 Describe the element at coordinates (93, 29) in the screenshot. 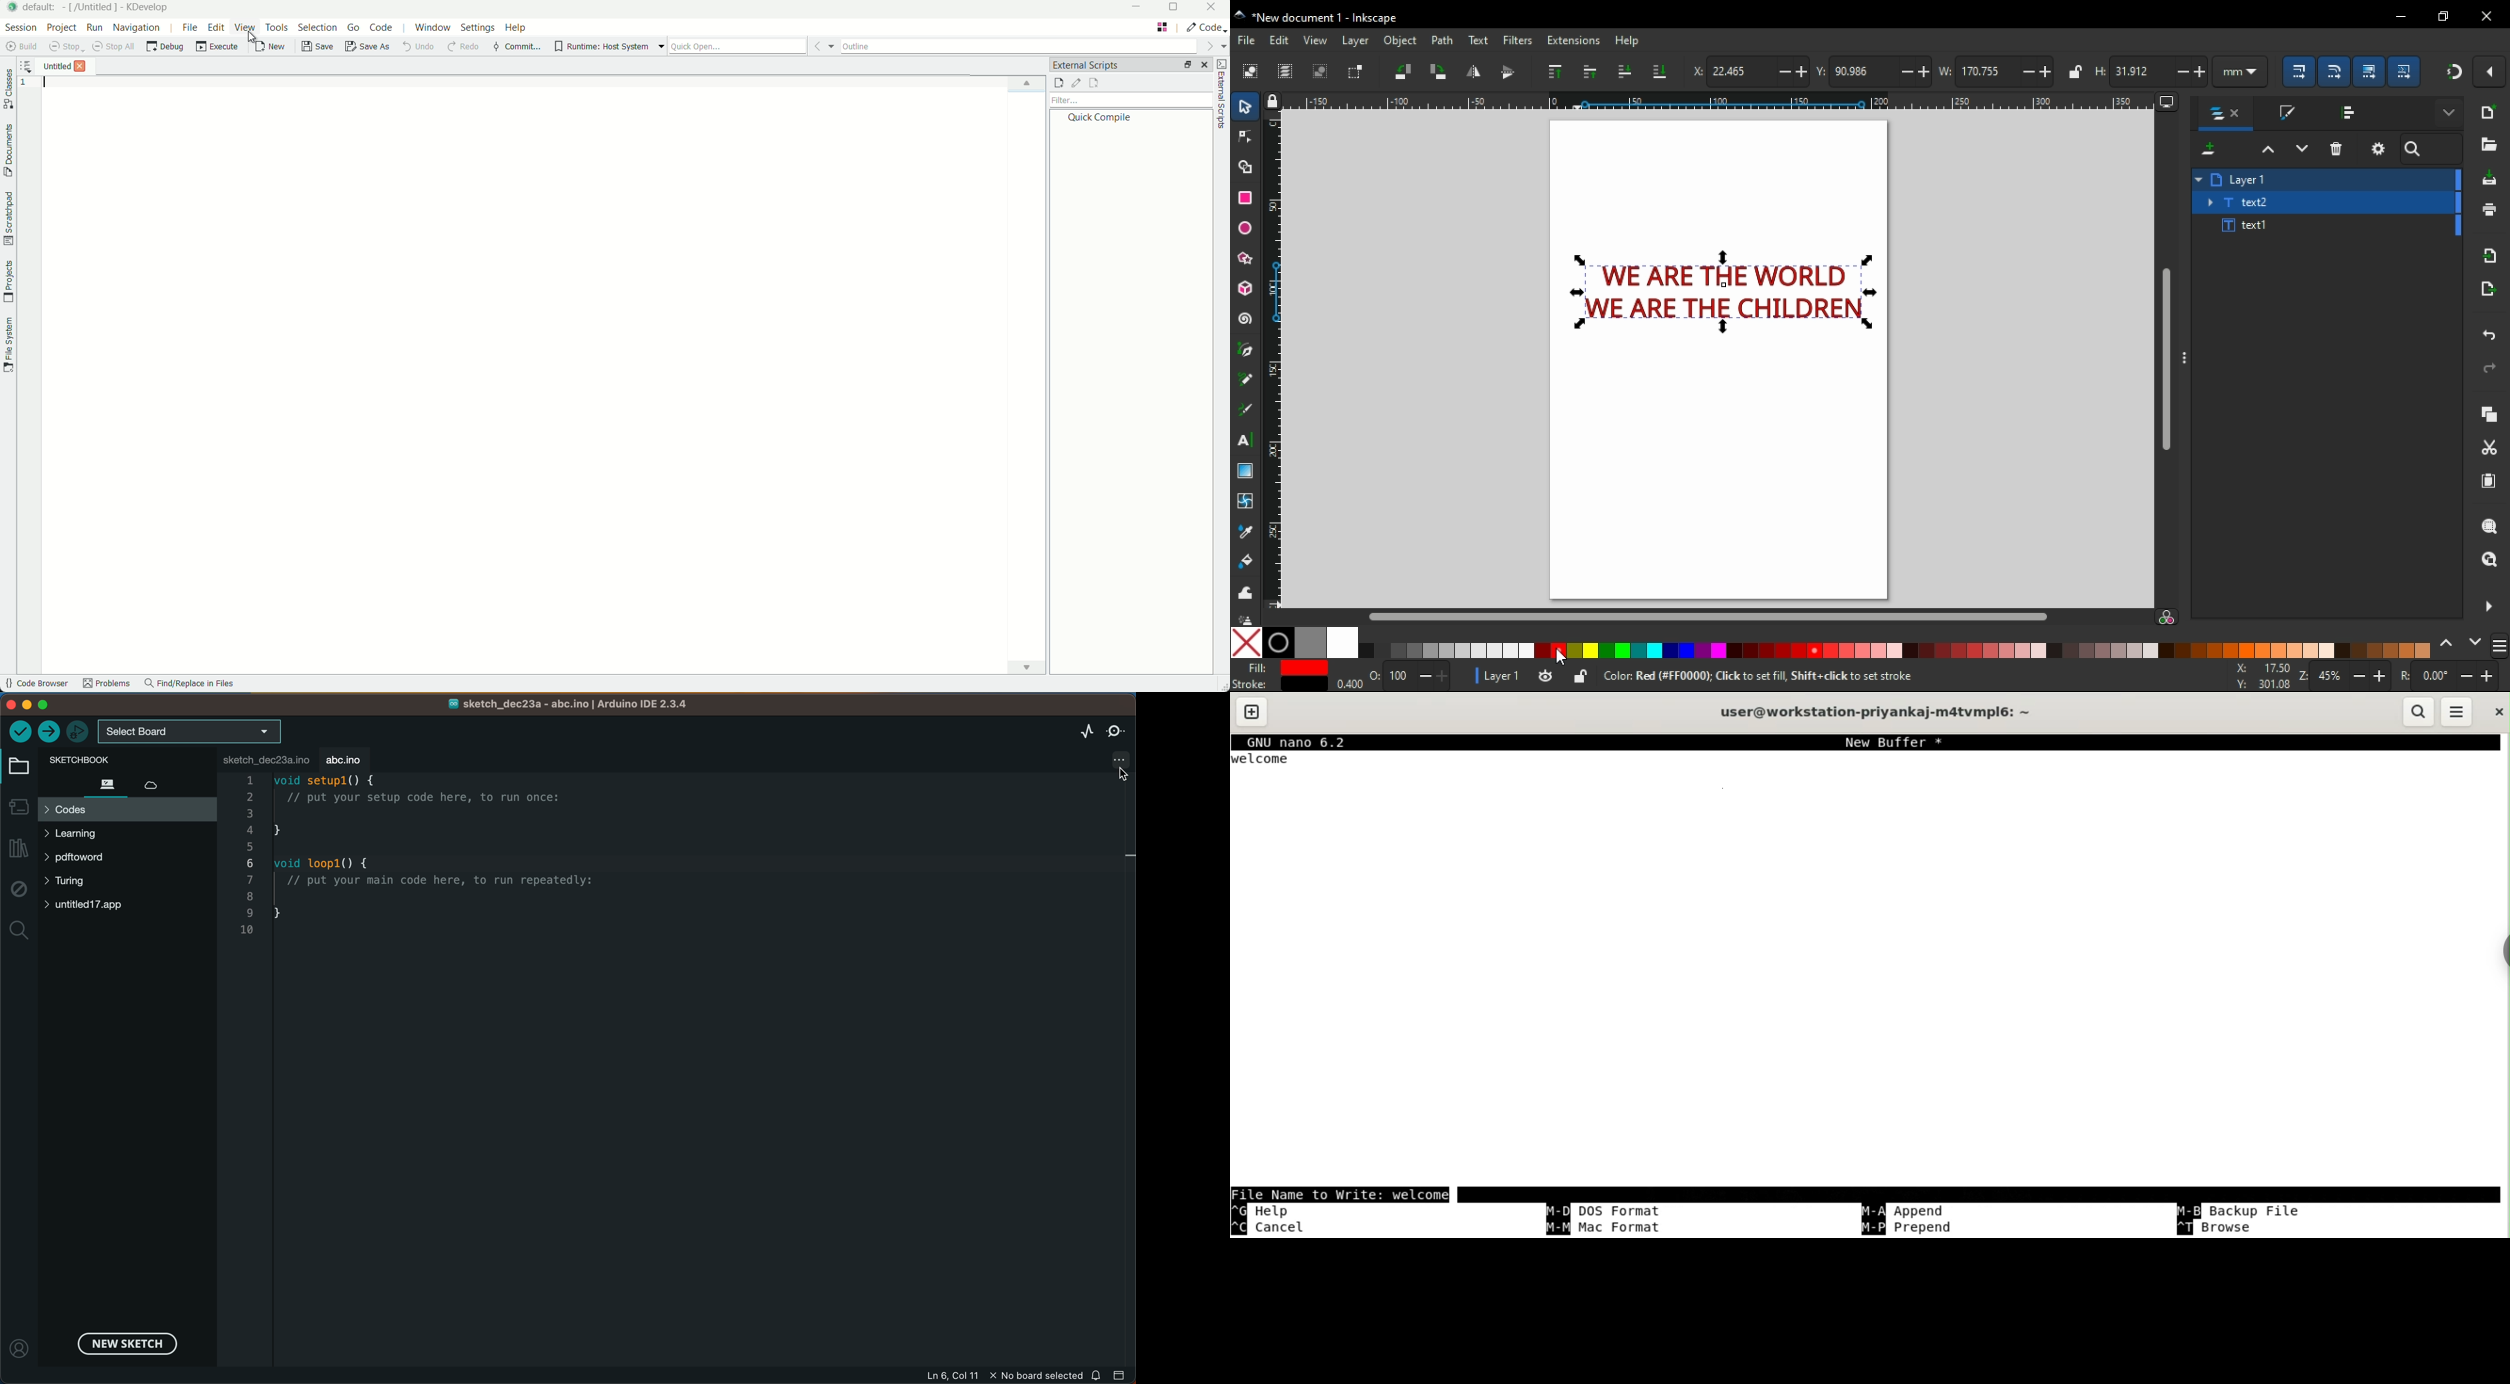

I see `run` at that location.